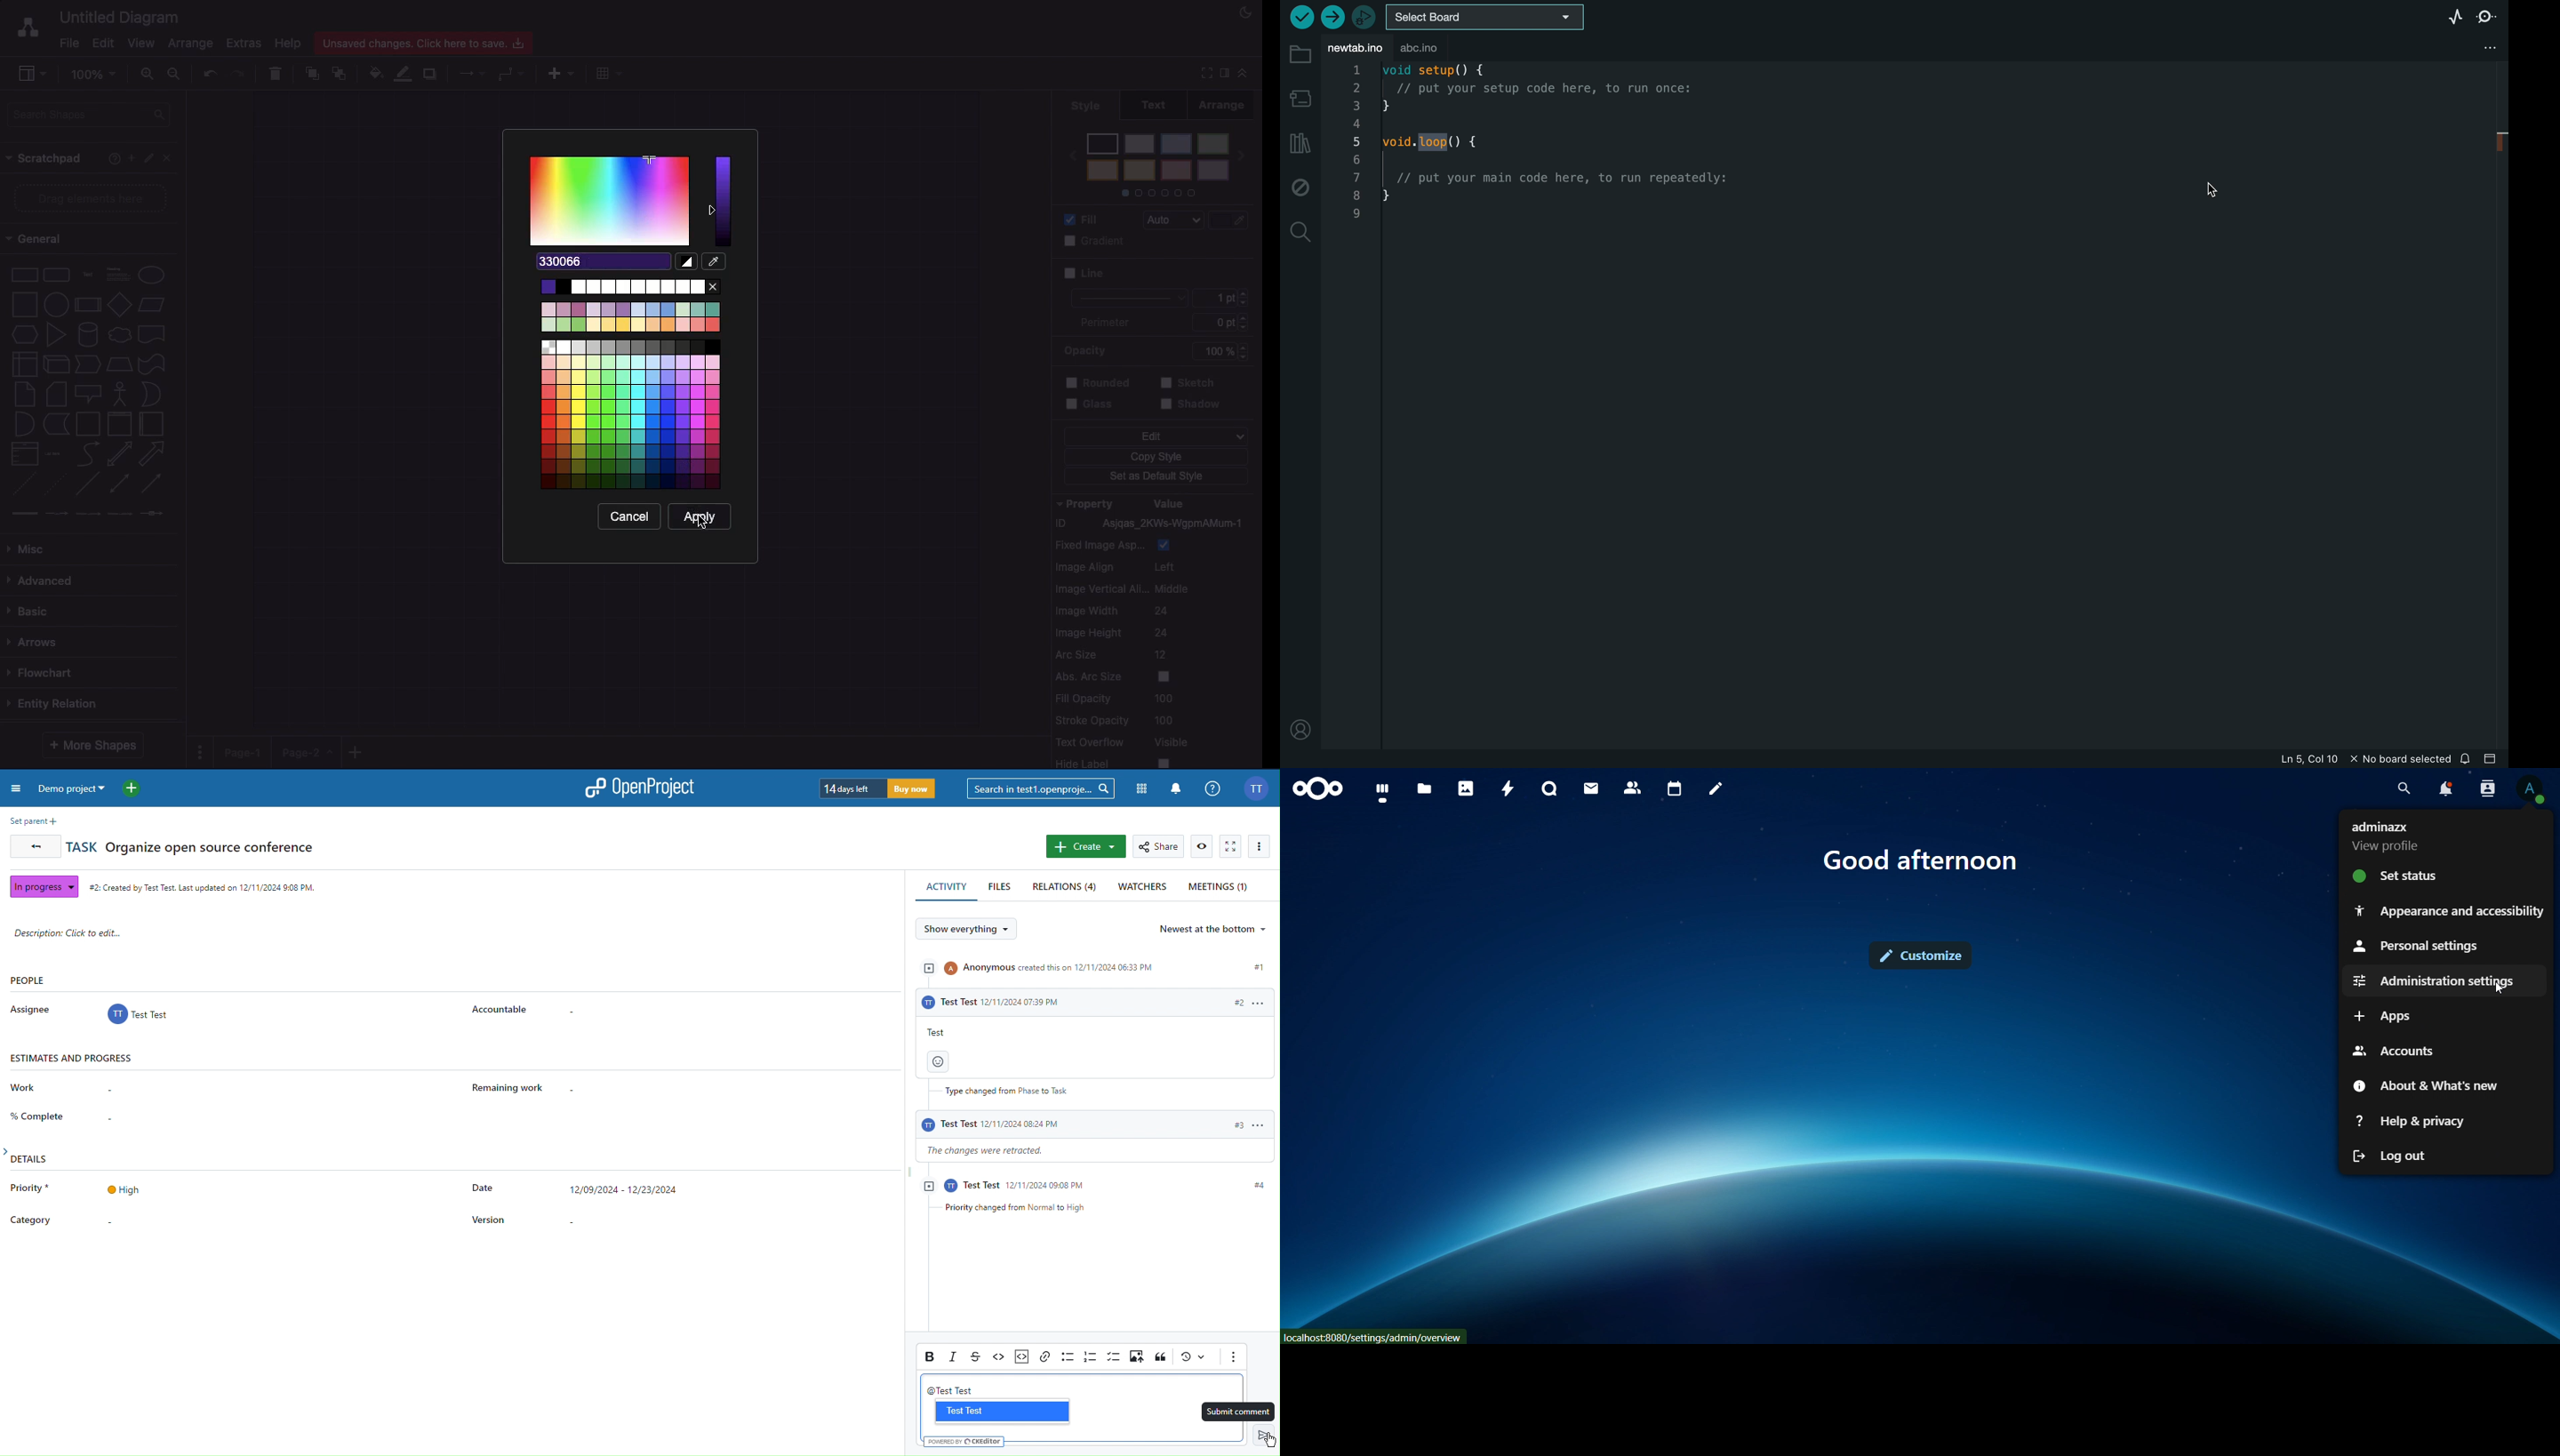 This screenshot has height=1456, width=2576. What do you see at coordinates (2389, 1156) in the screenshot?
I see `log out` at bounding box center [2389, 1156].